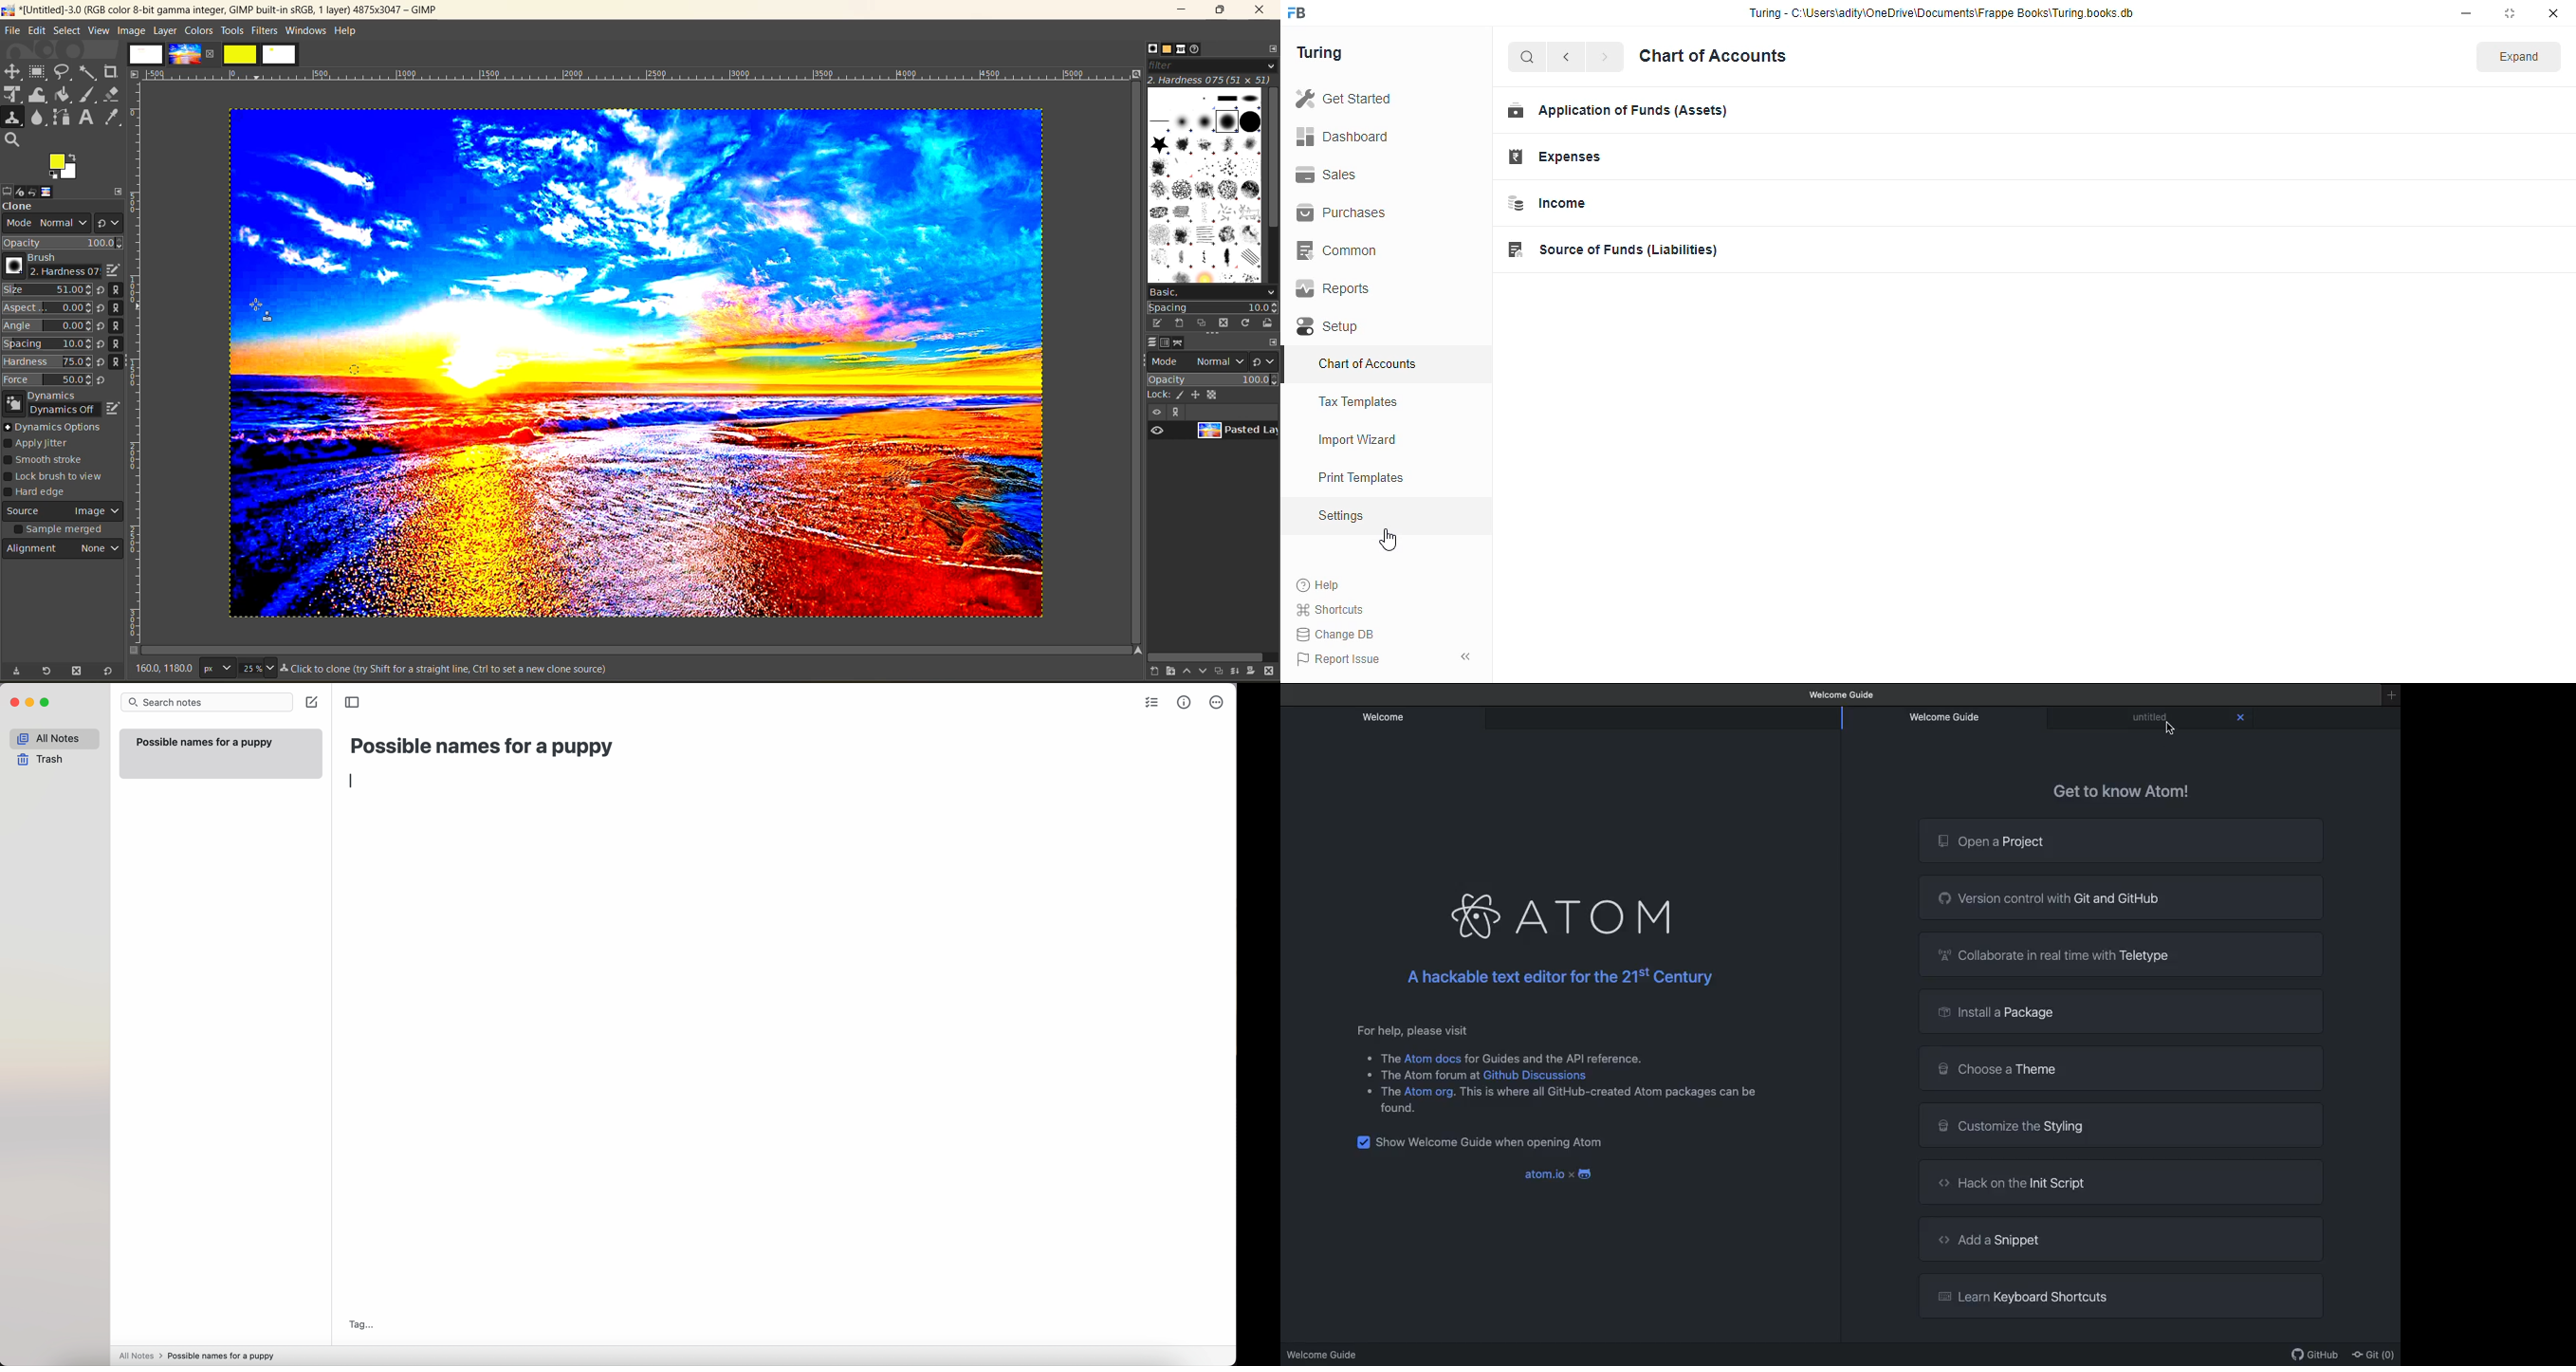  Describe the element at coordinates (1183, 50) in the screenshot. I see `fonts` at that location.